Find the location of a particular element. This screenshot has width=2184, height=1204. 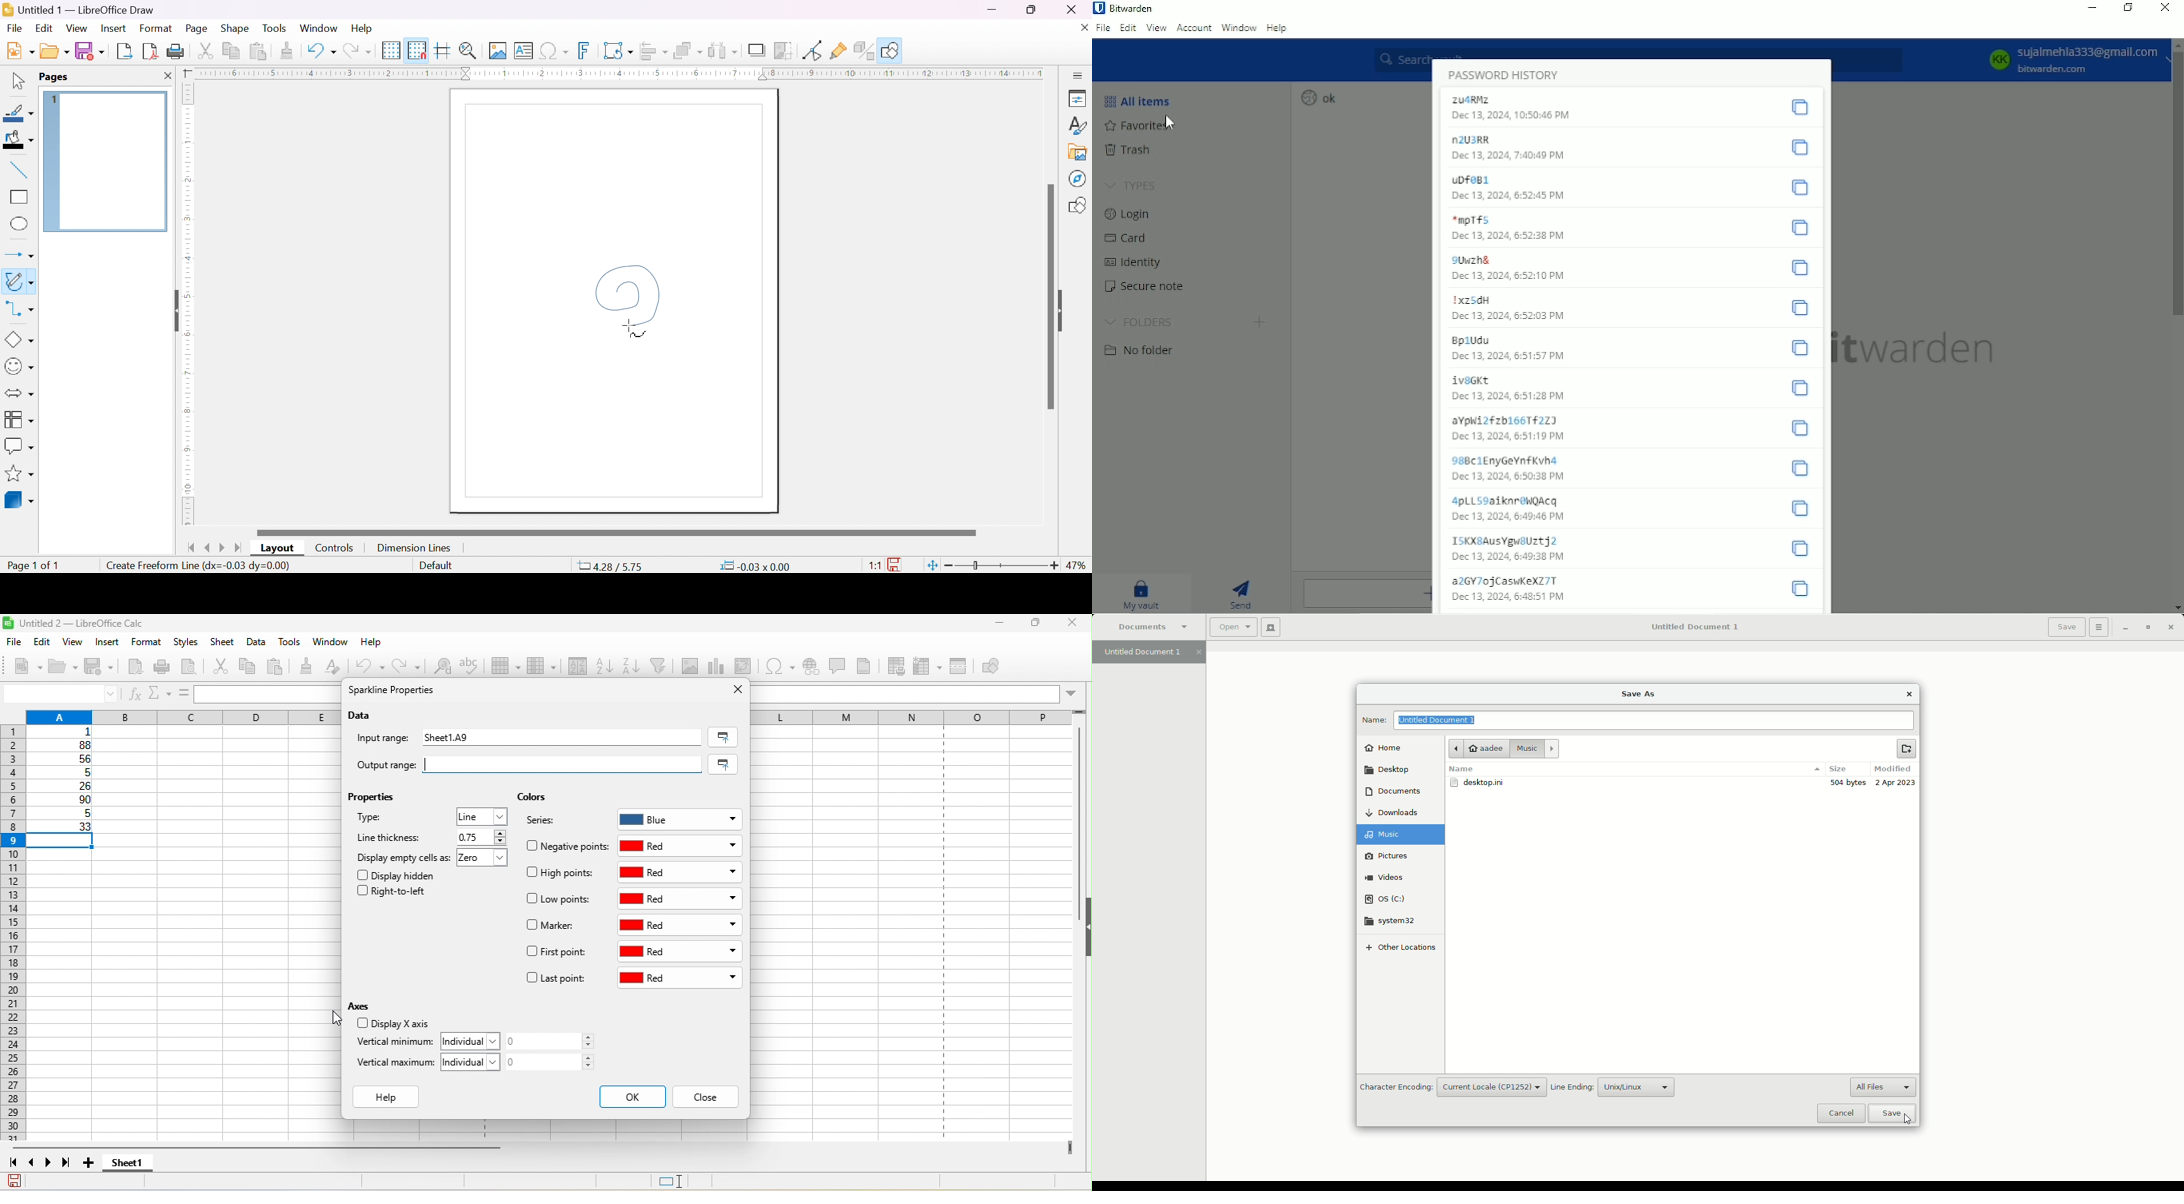

Account is located at coordinates (1194, 29).